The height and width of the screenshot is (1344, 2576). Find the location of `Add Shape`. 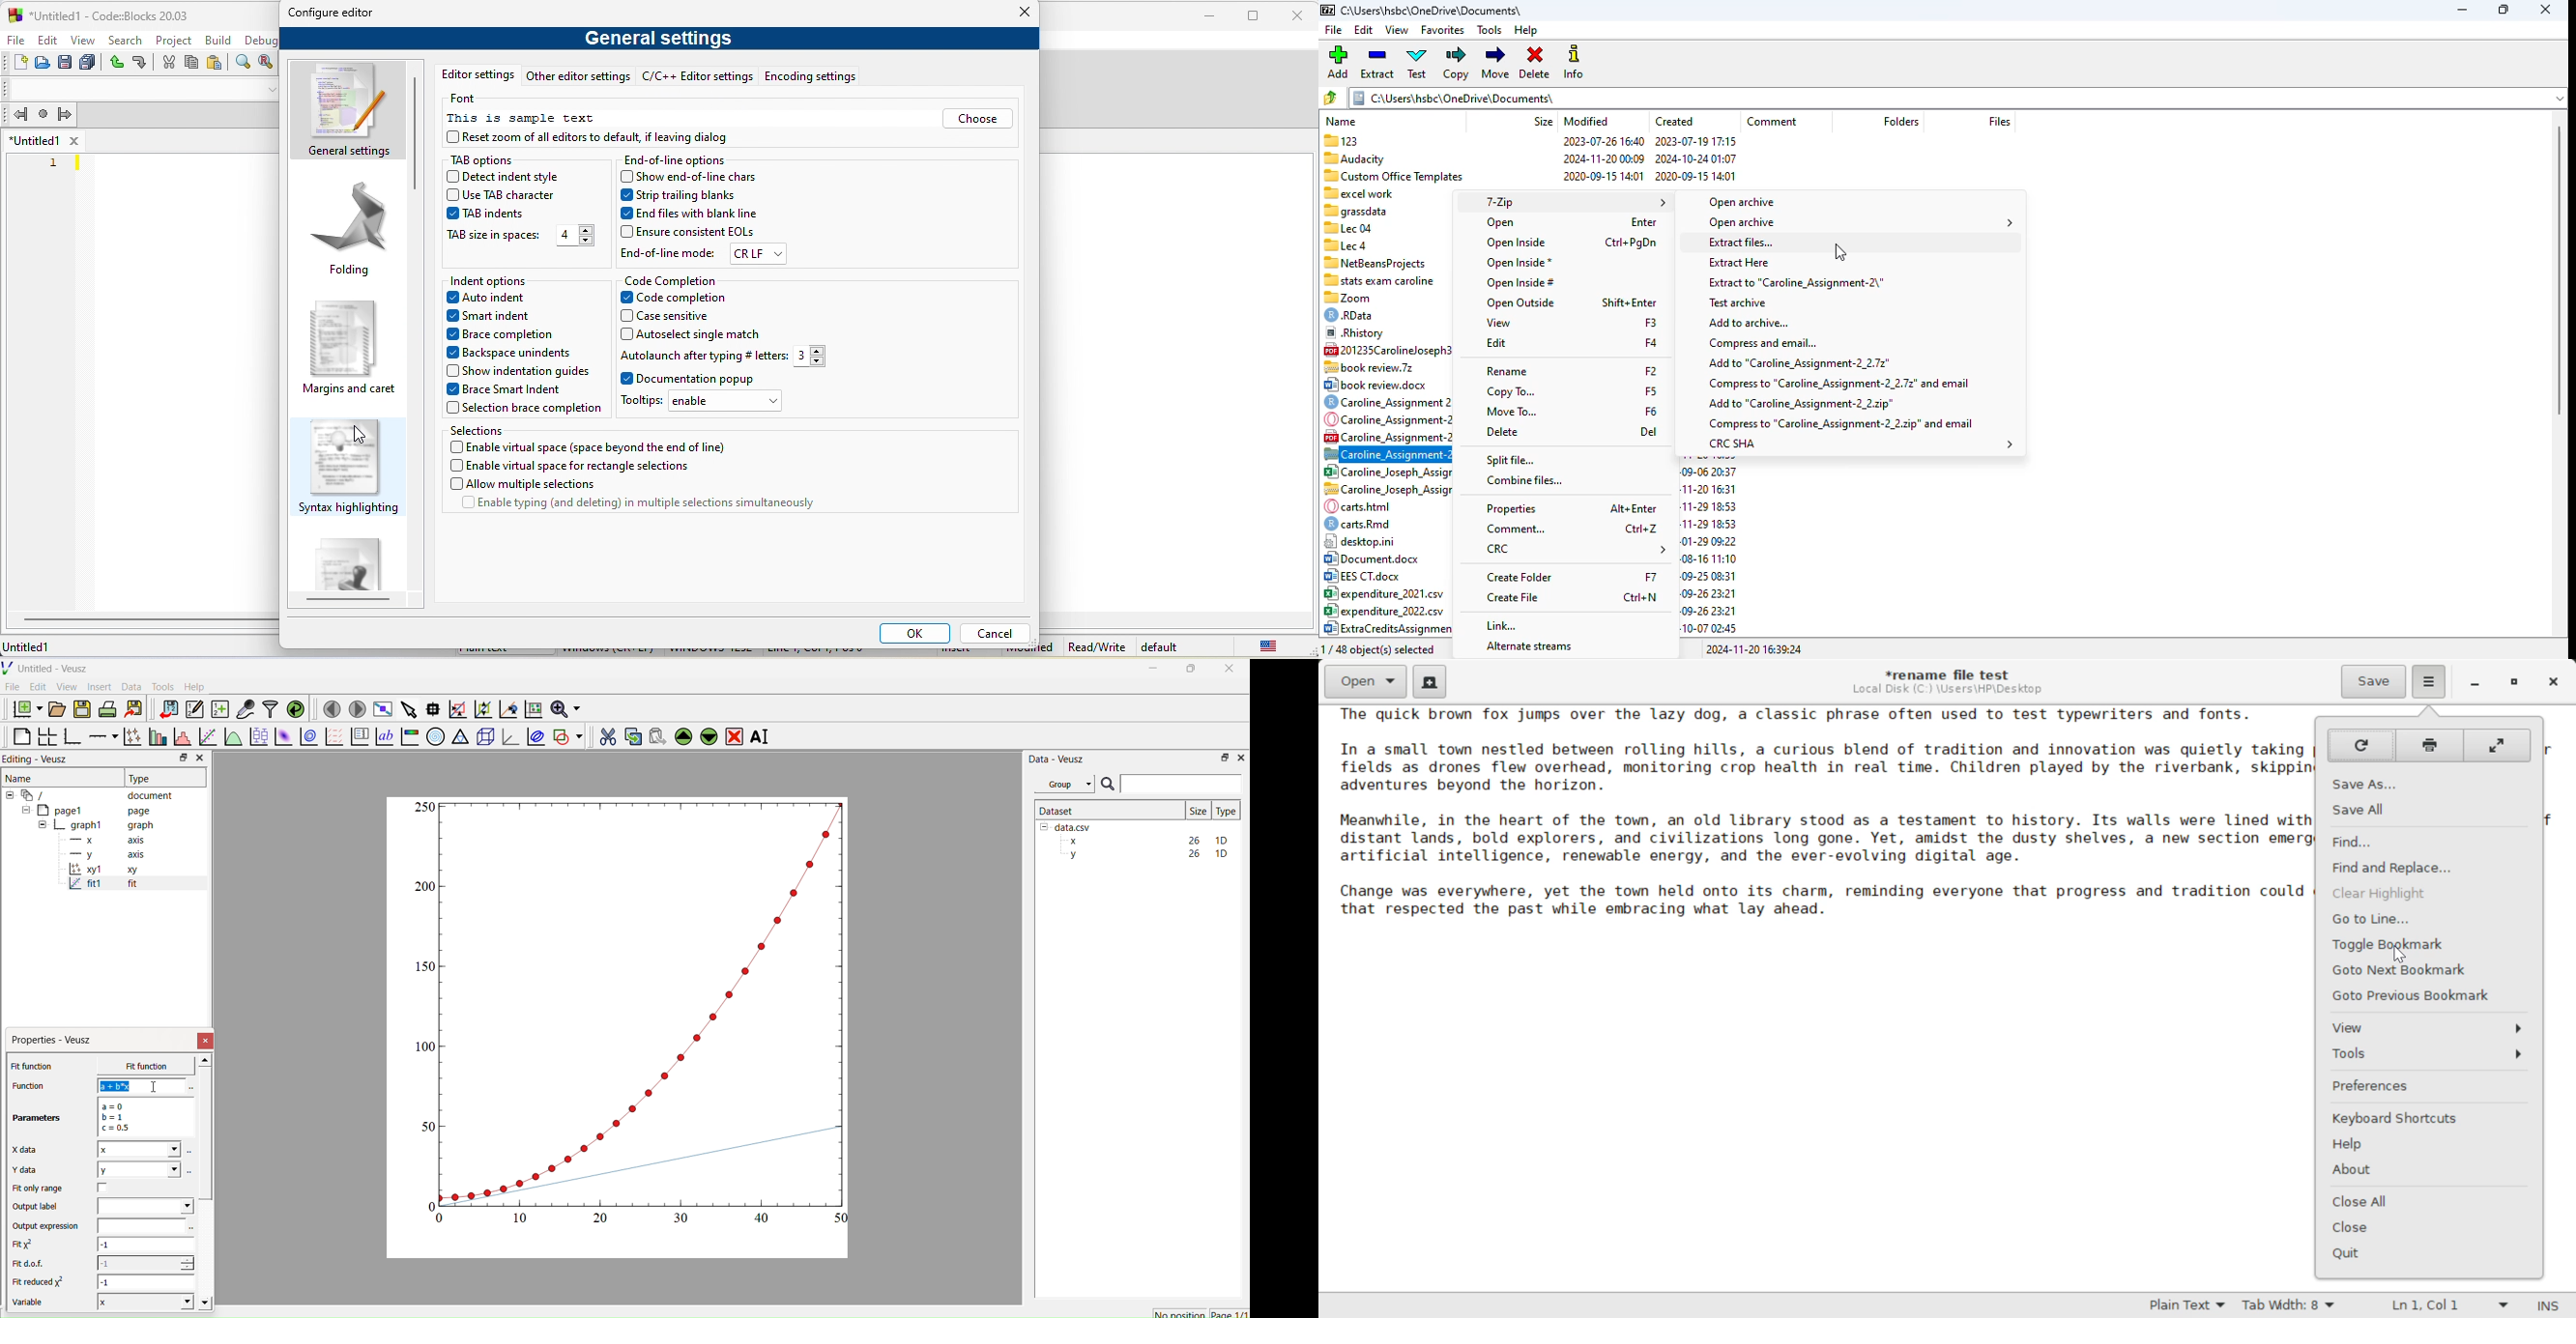

Add Shape is located at coordinates (567, 735).